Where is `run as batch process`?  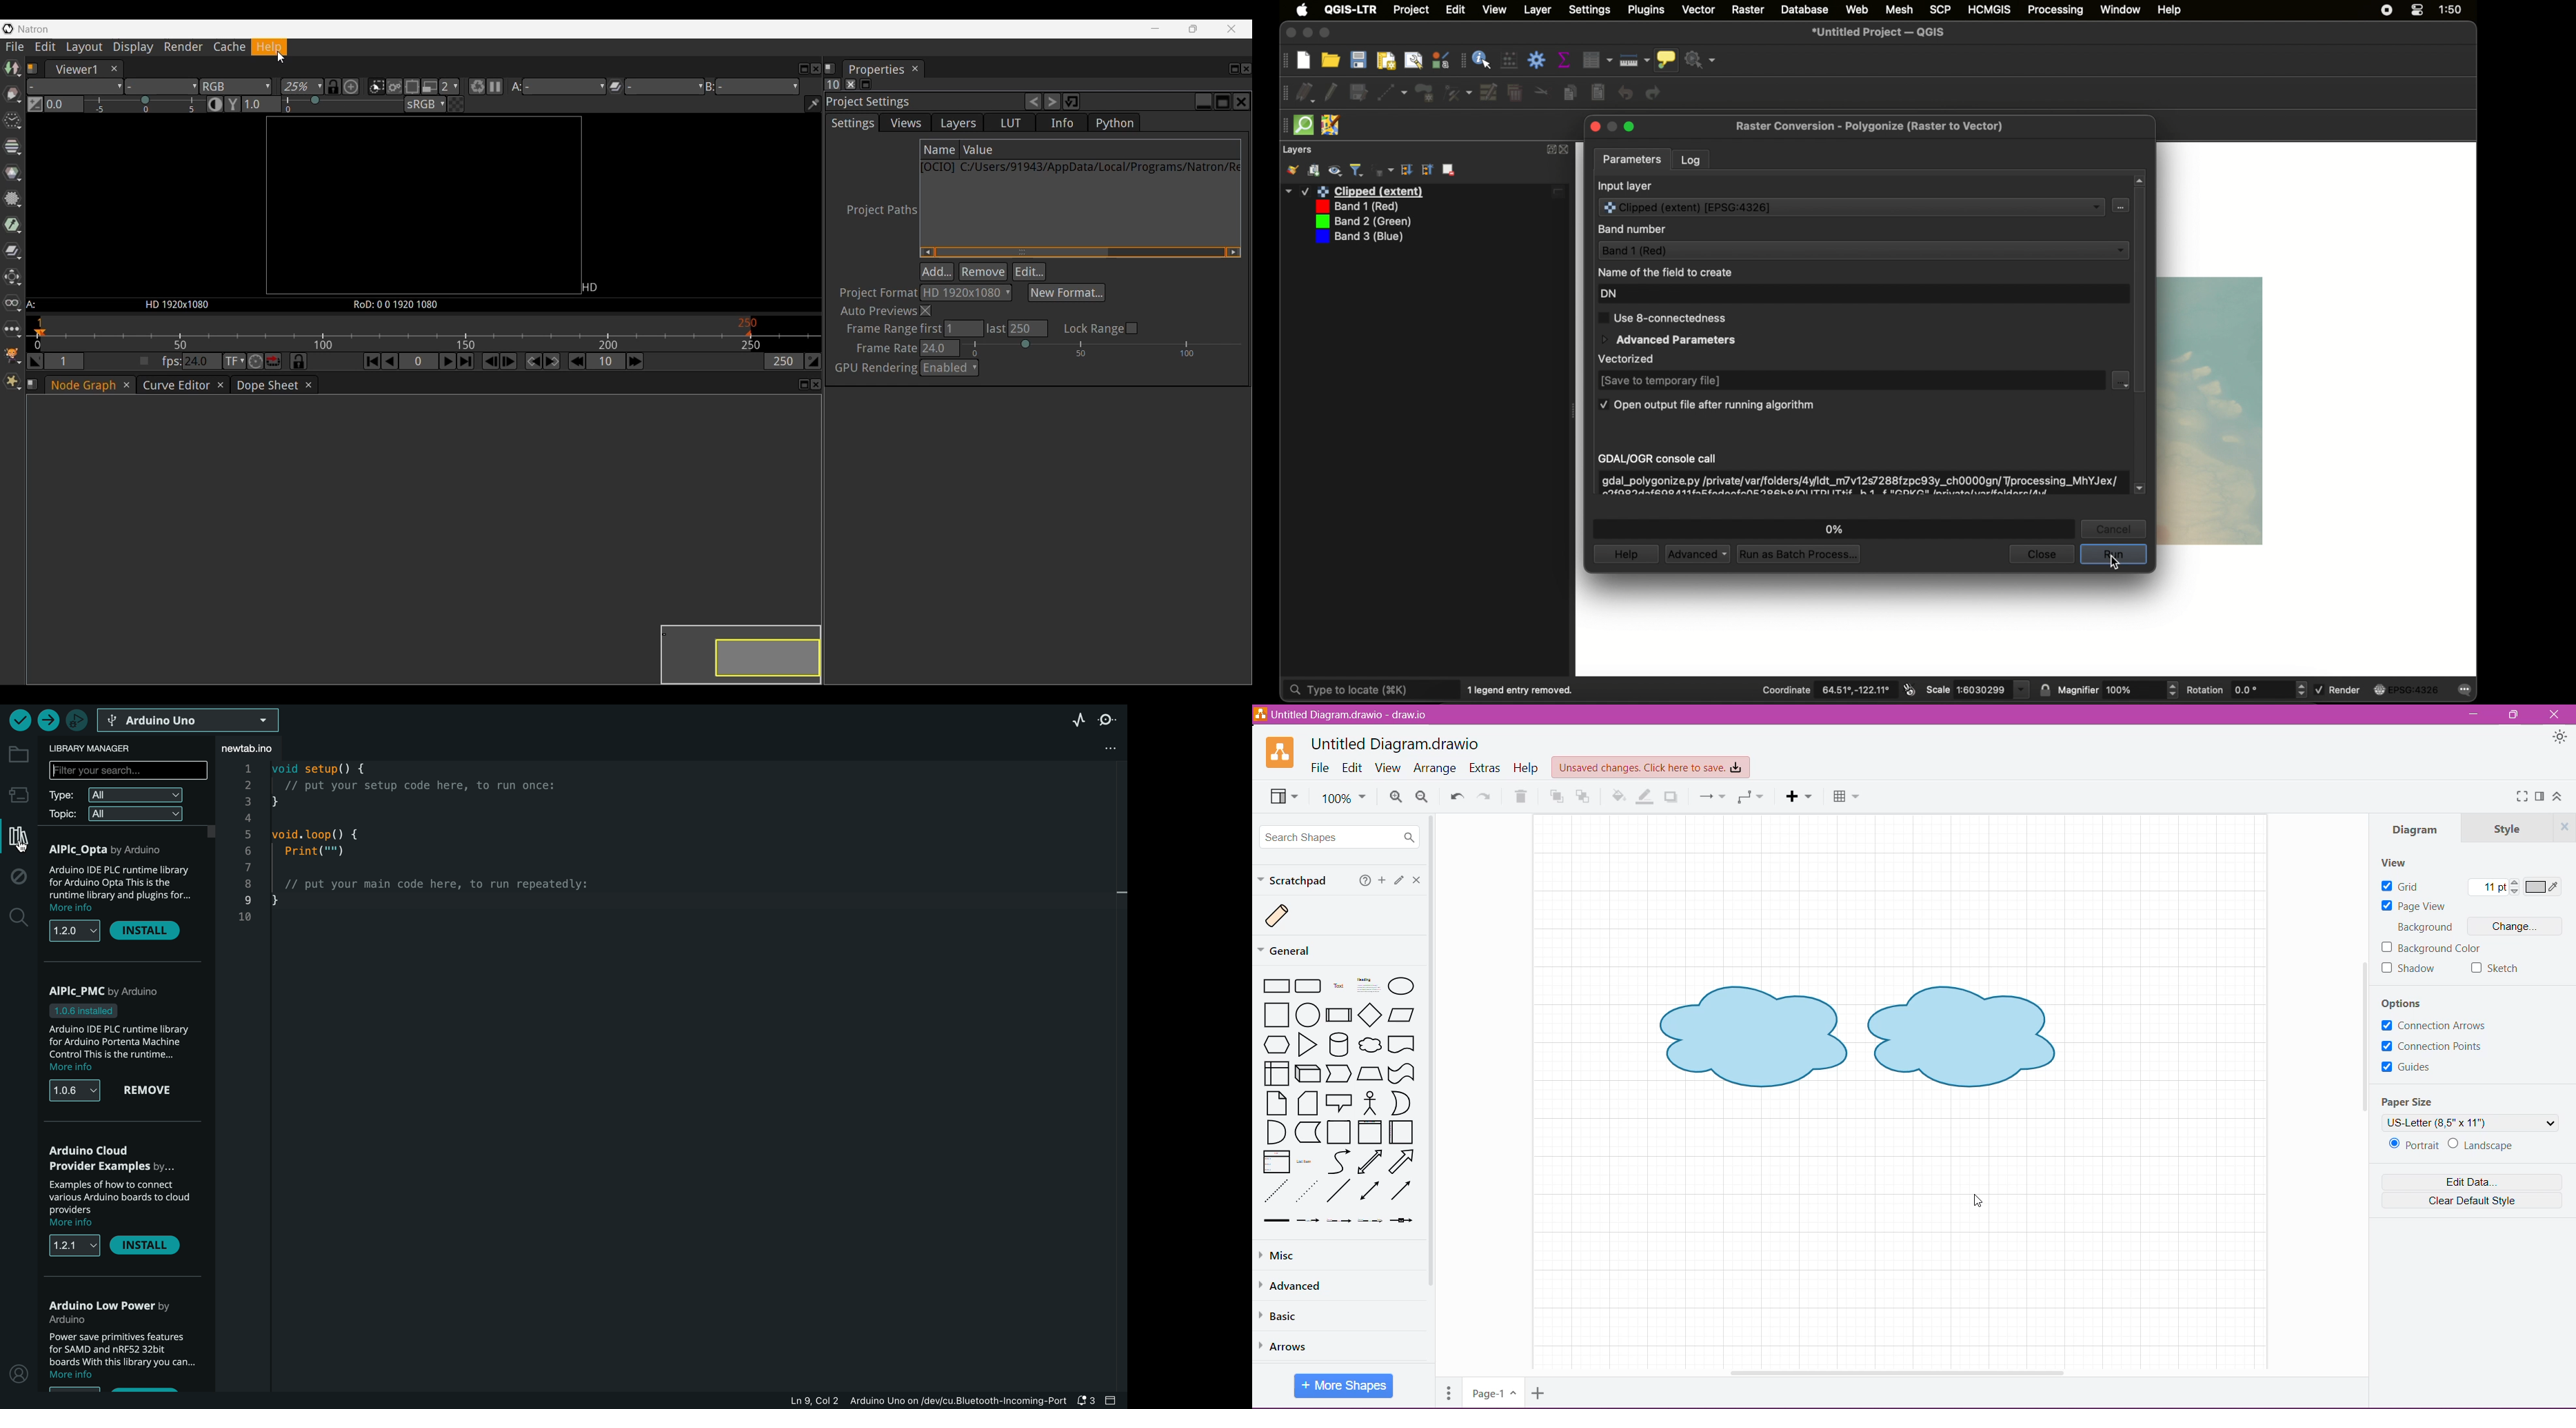 run as batch process is located at coordinates (1798, 553).